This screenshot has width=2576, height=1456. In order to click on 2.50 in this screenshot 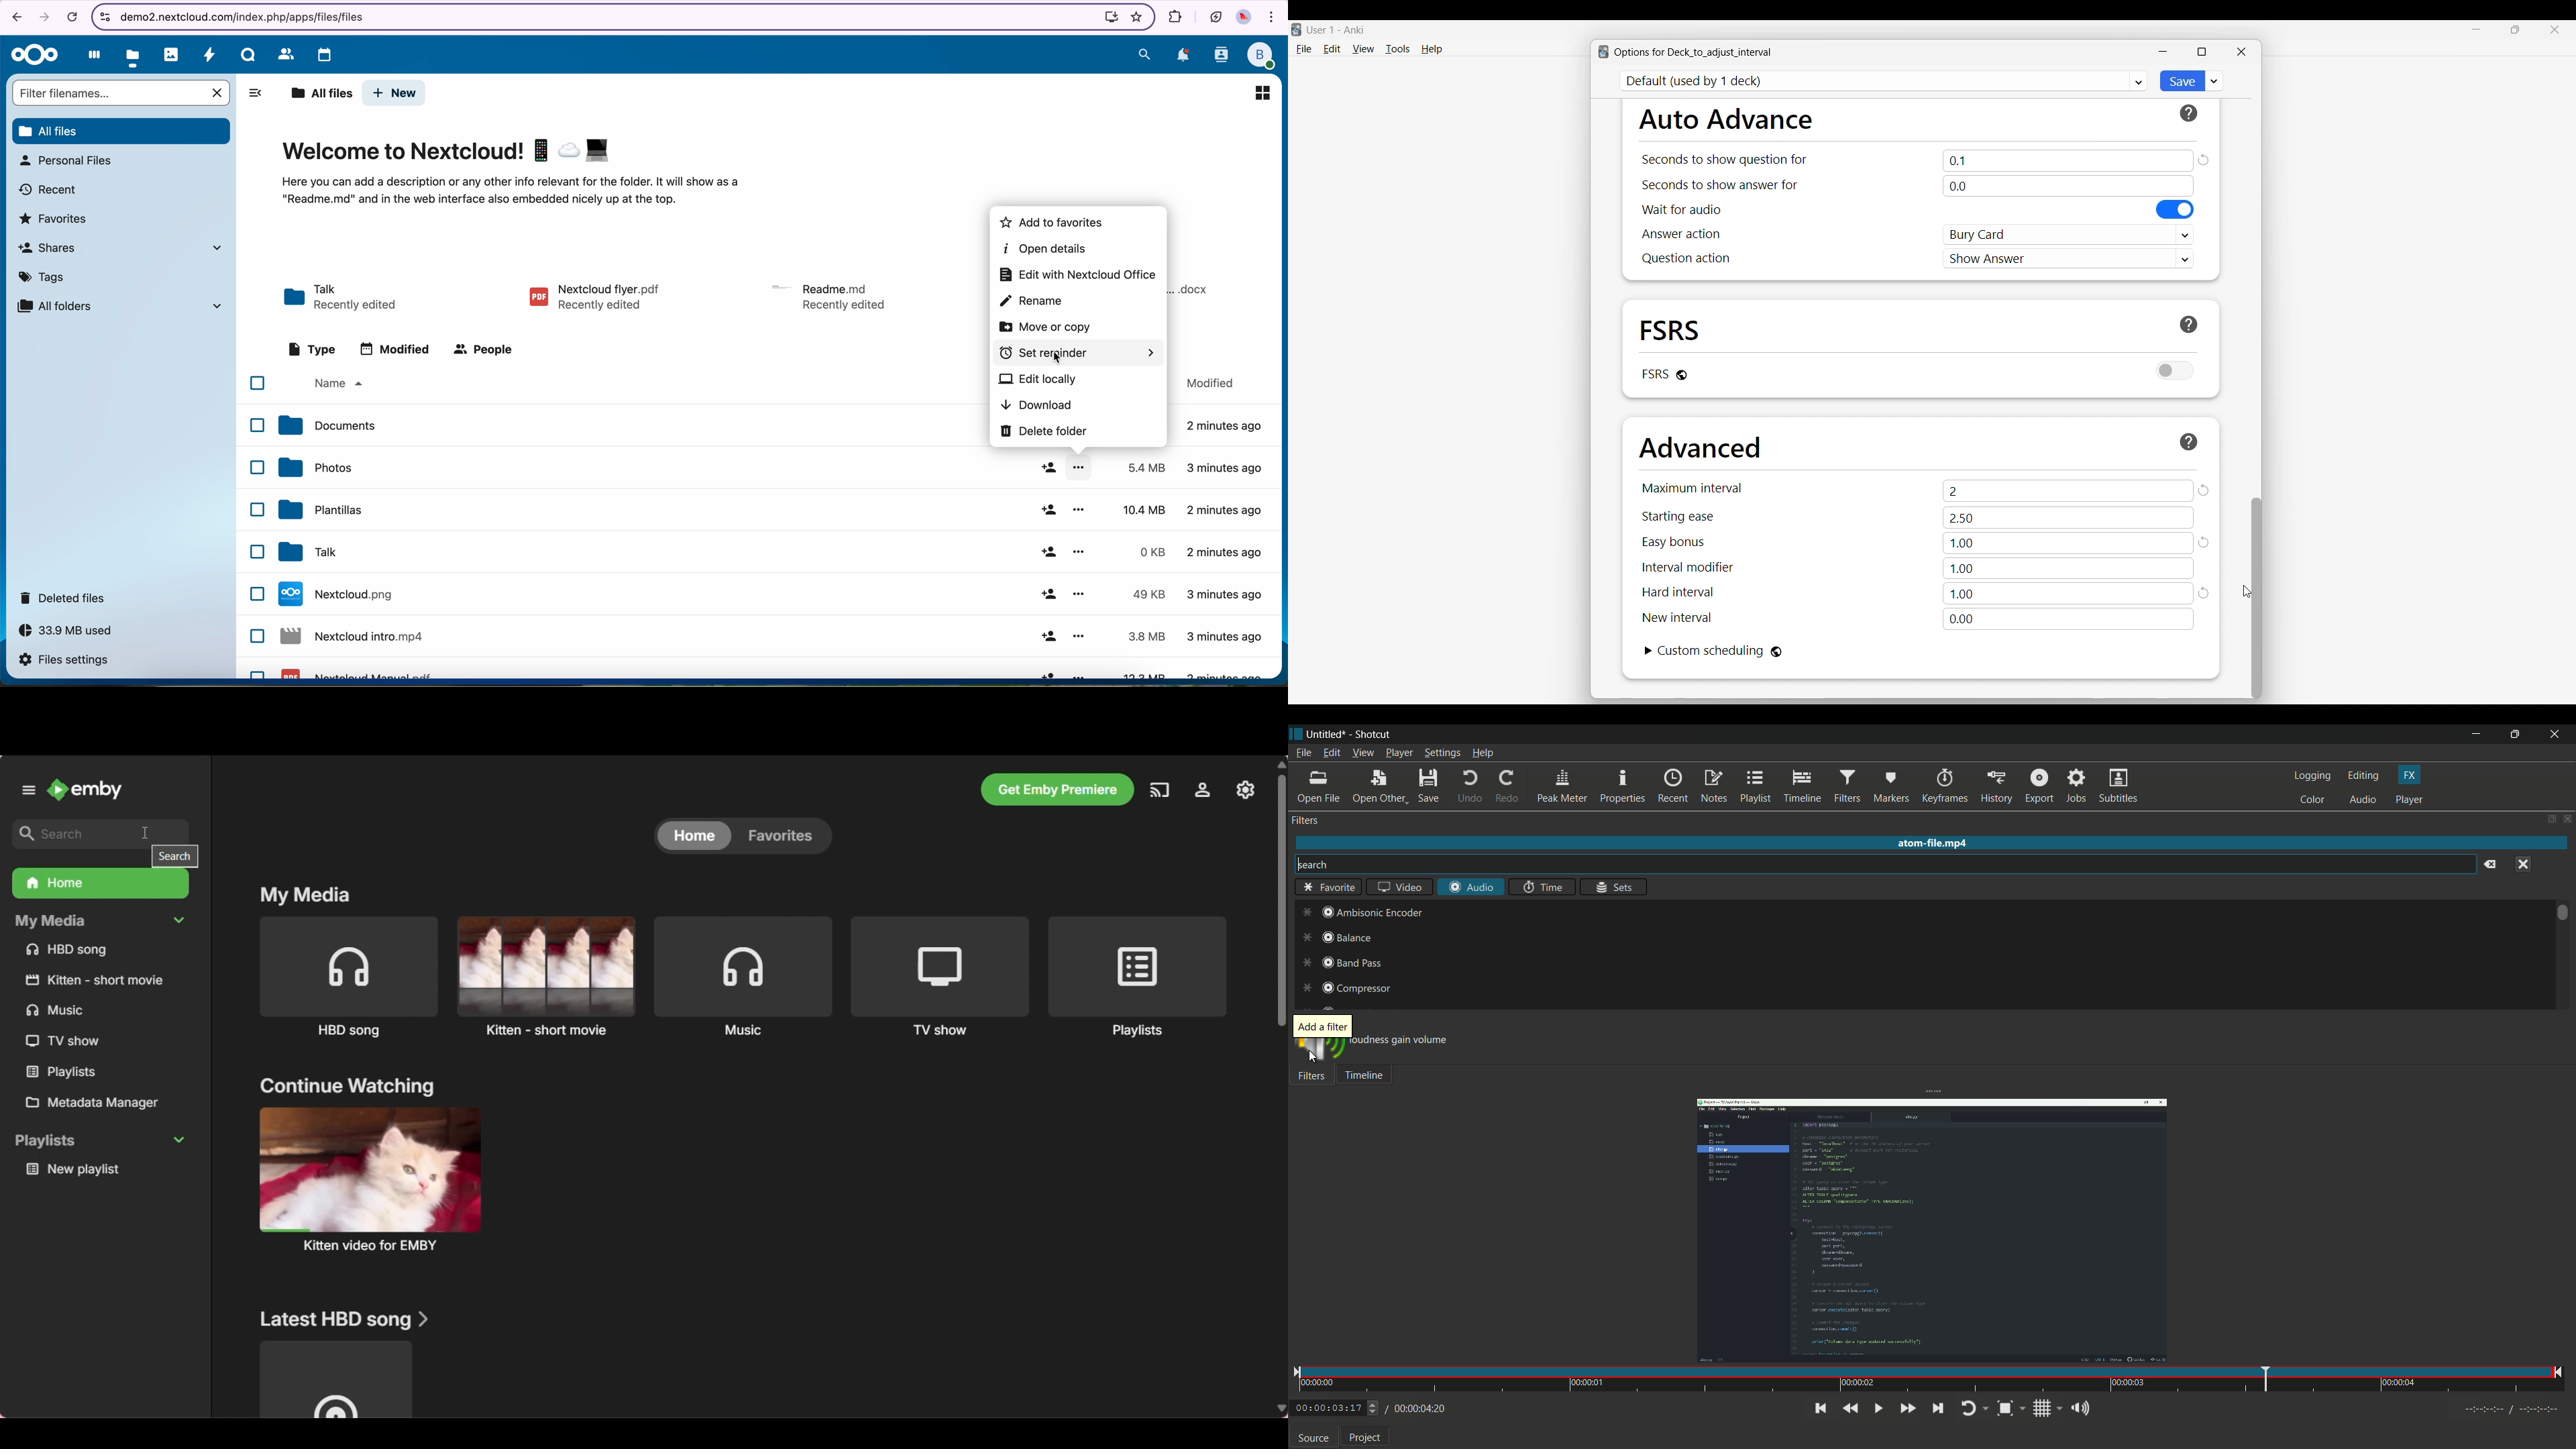, I will do `click(2068, 518)`.